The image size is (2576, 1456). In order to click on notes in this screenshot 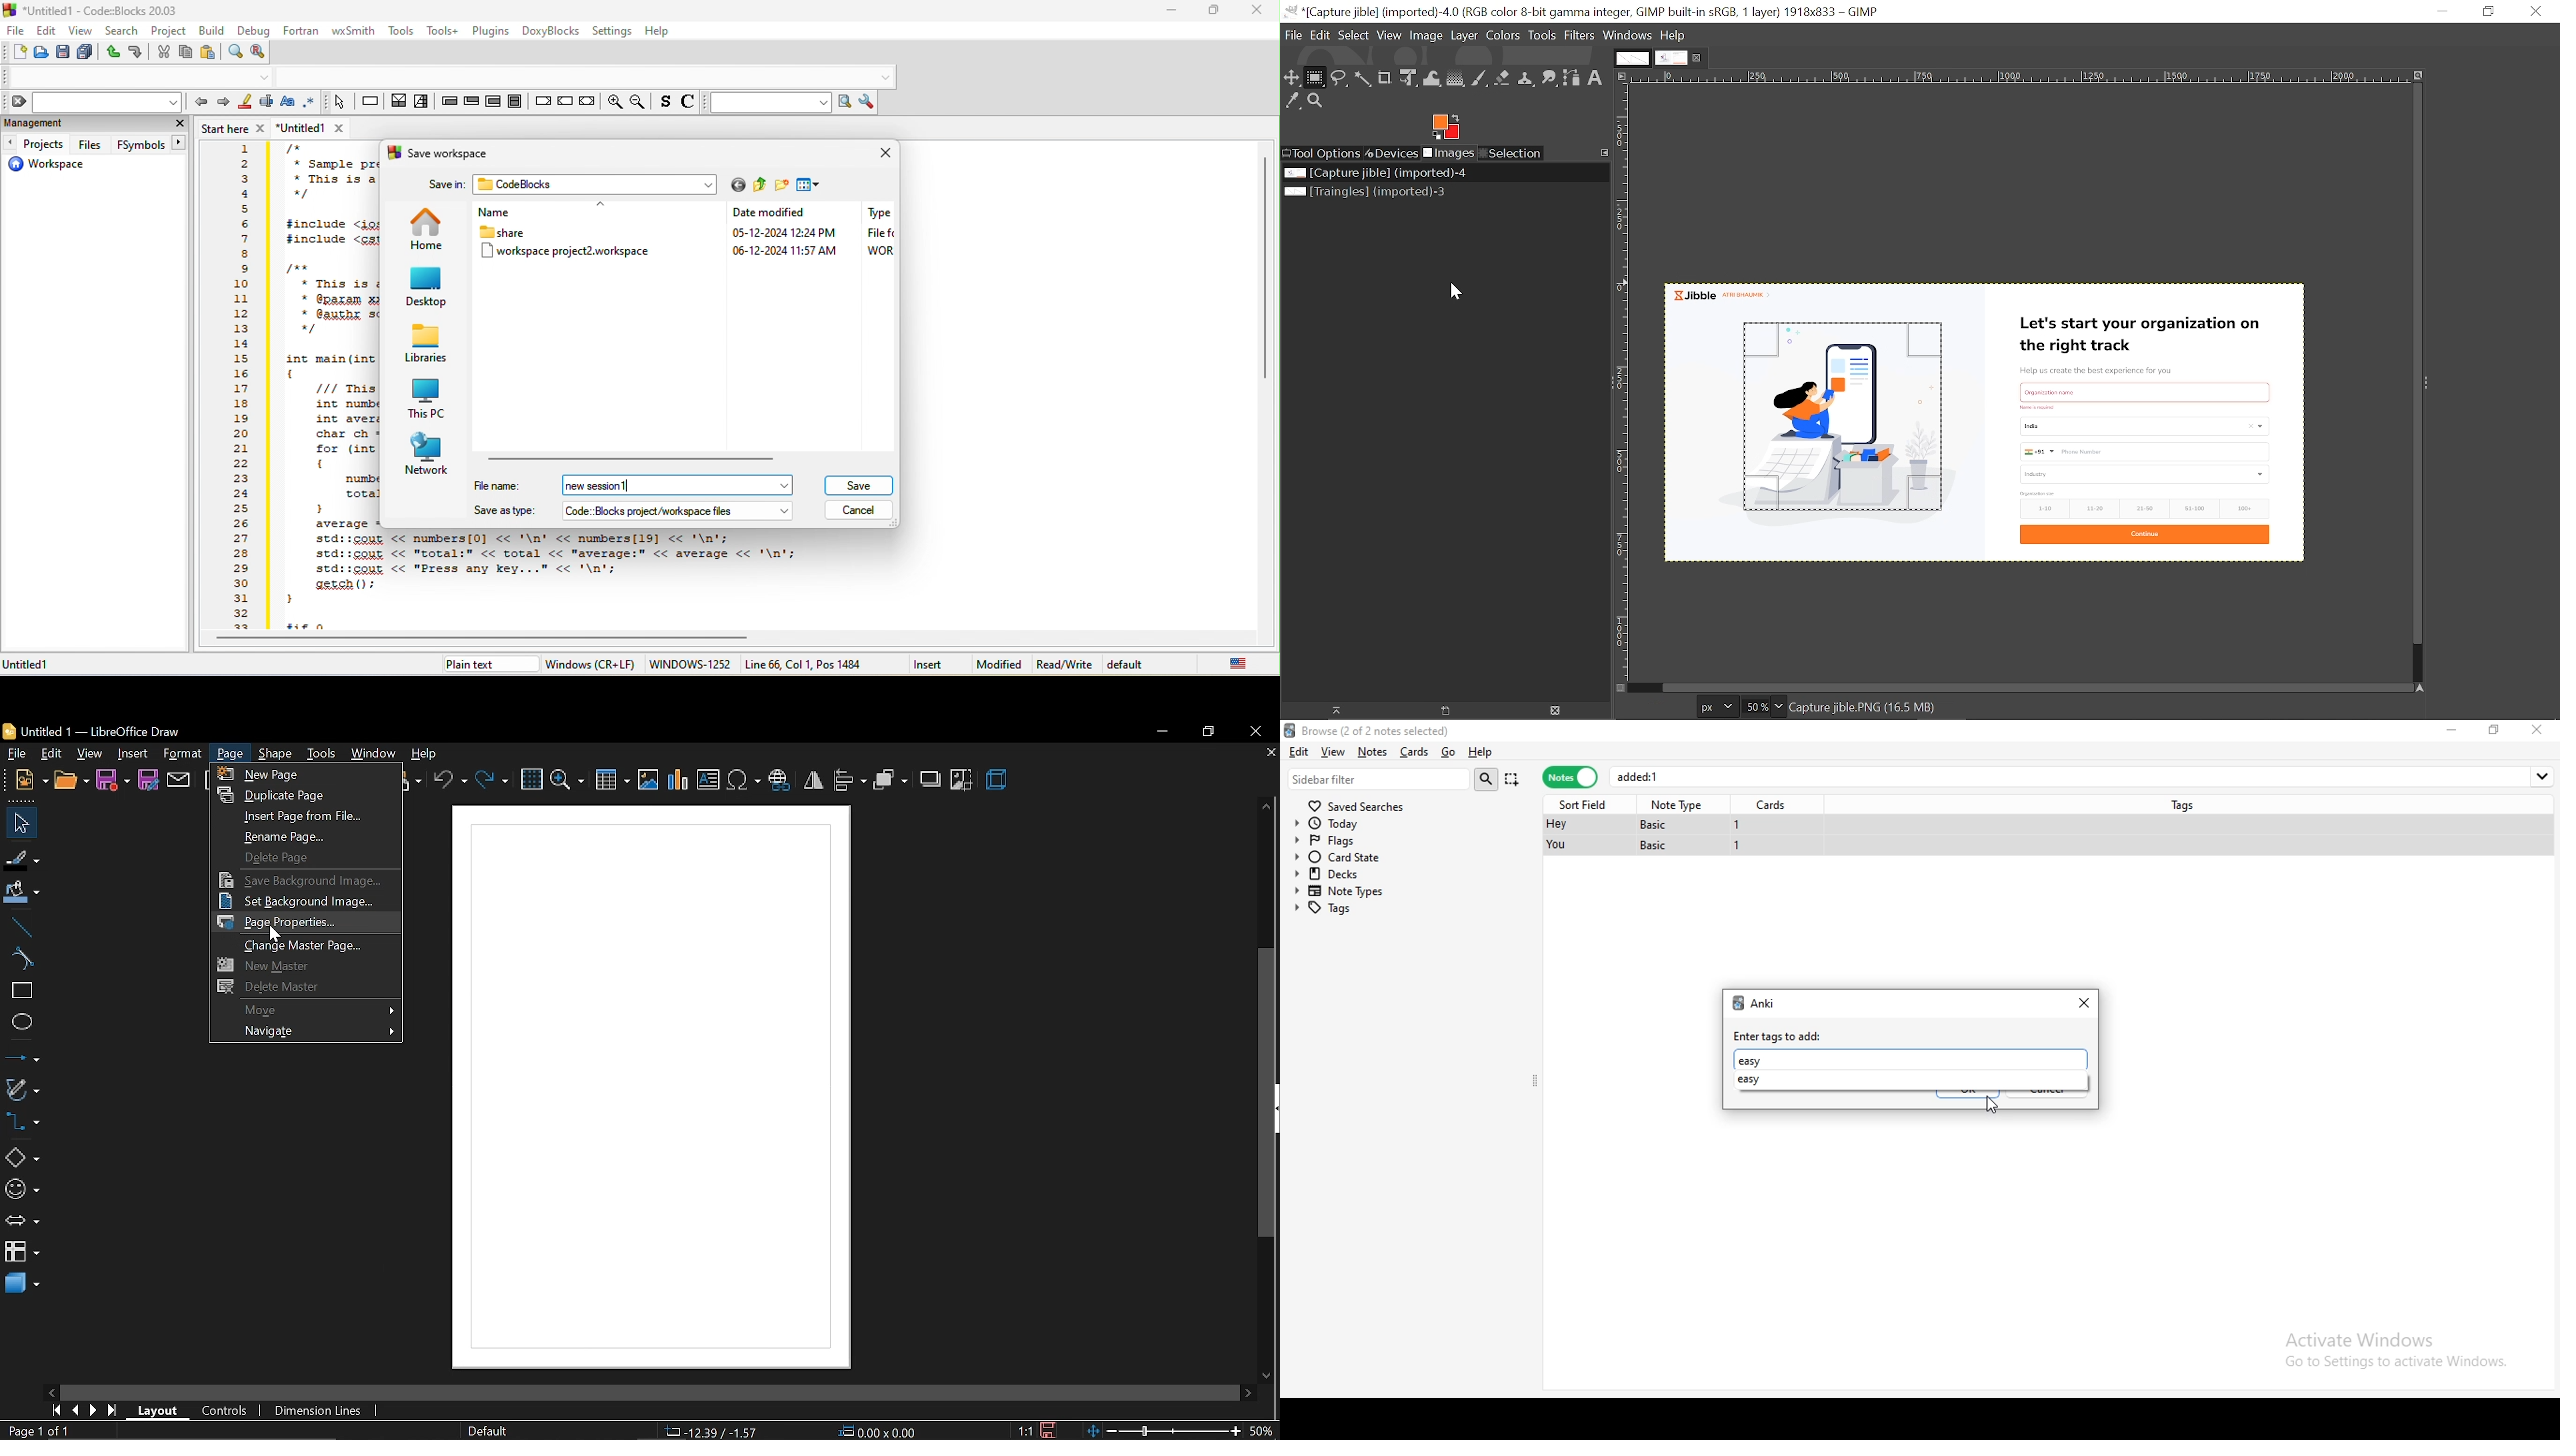, I will do `click(1570, 778)`.